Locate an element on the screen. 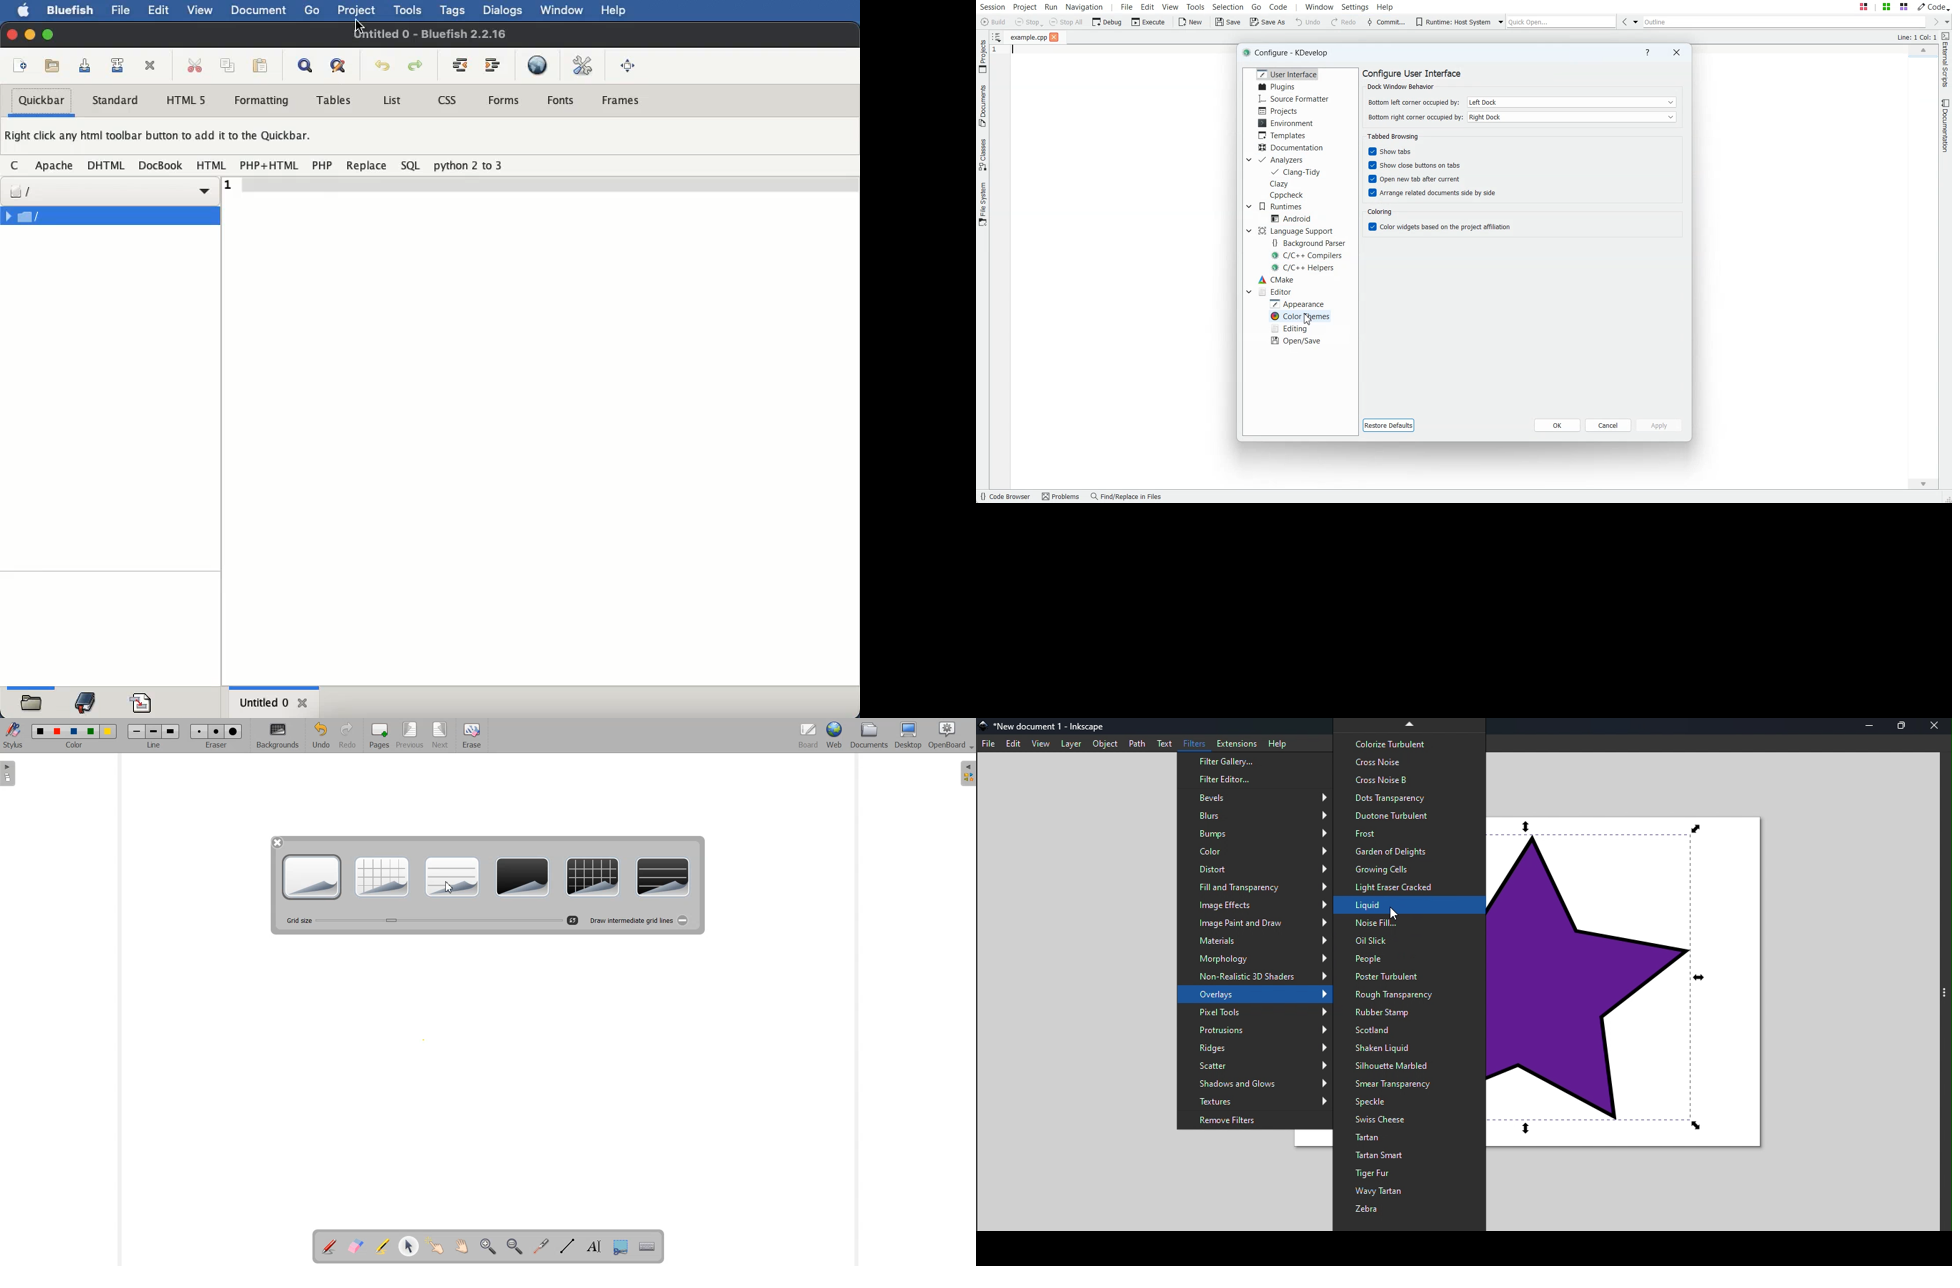  file is located at coordinates (988, 744).